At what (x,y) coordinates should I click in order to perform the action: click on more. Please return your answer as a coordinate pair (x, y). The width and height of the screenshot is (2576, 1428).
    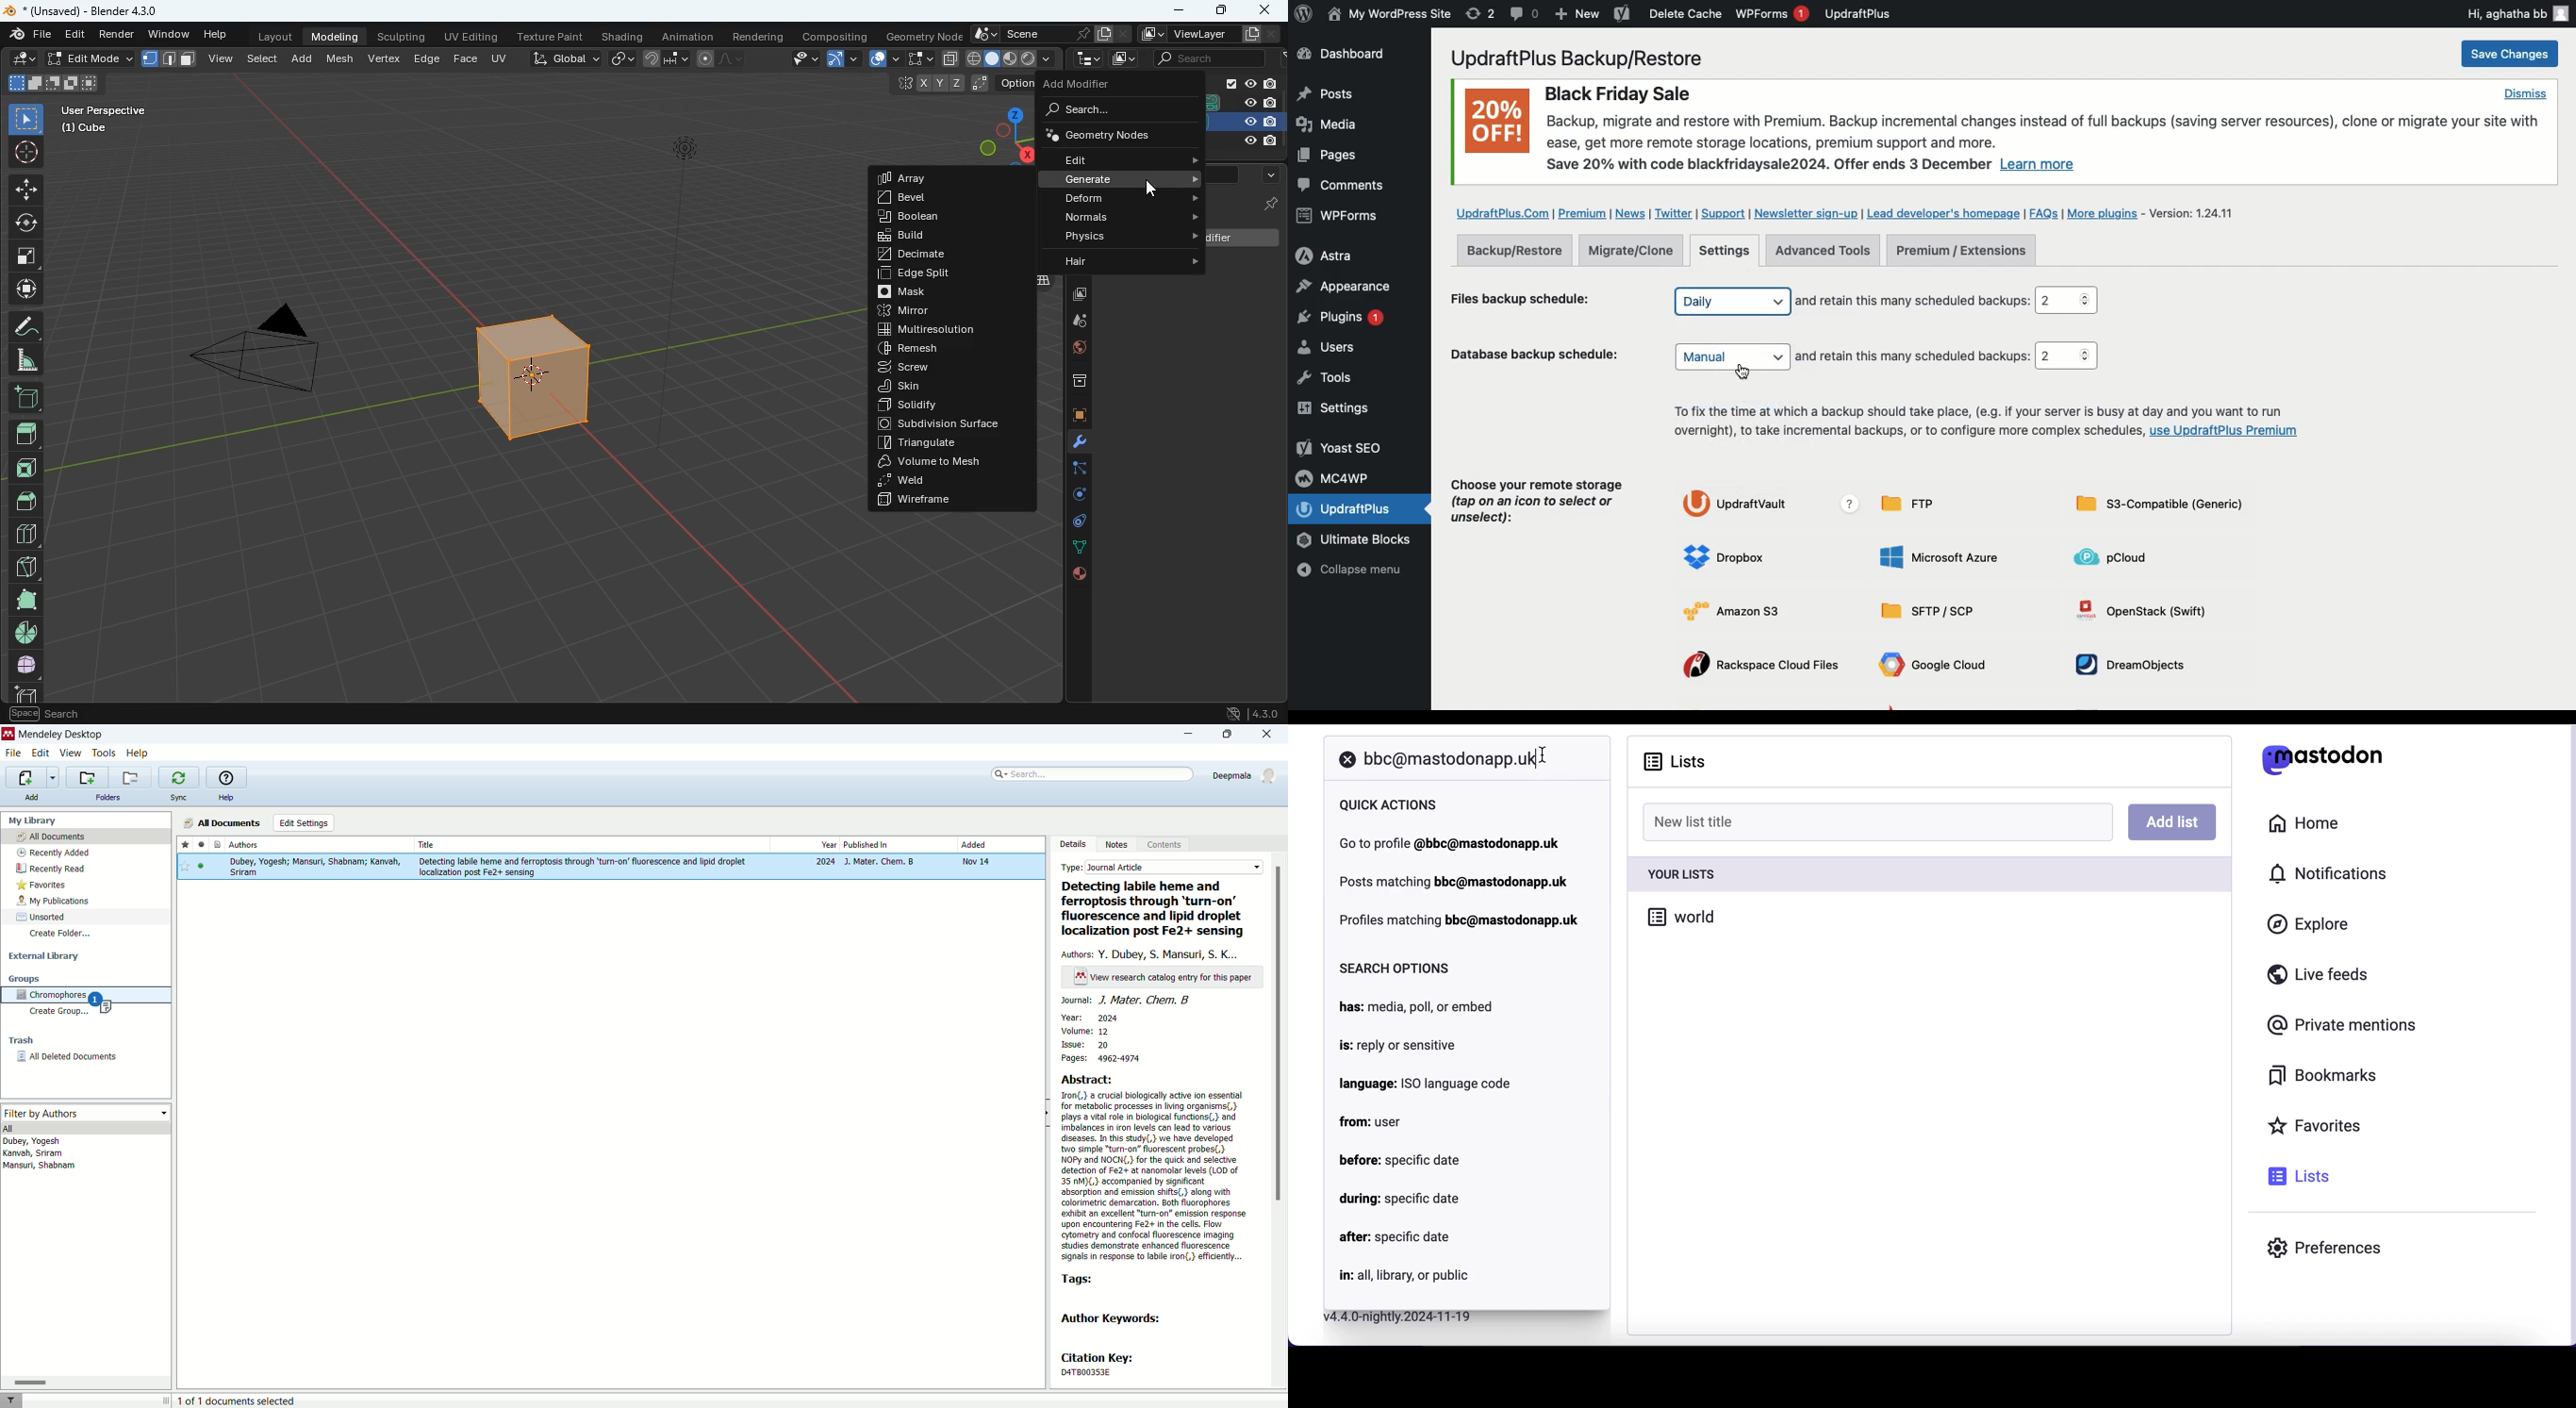
    Looking at the image, I should click on (1270, 175).